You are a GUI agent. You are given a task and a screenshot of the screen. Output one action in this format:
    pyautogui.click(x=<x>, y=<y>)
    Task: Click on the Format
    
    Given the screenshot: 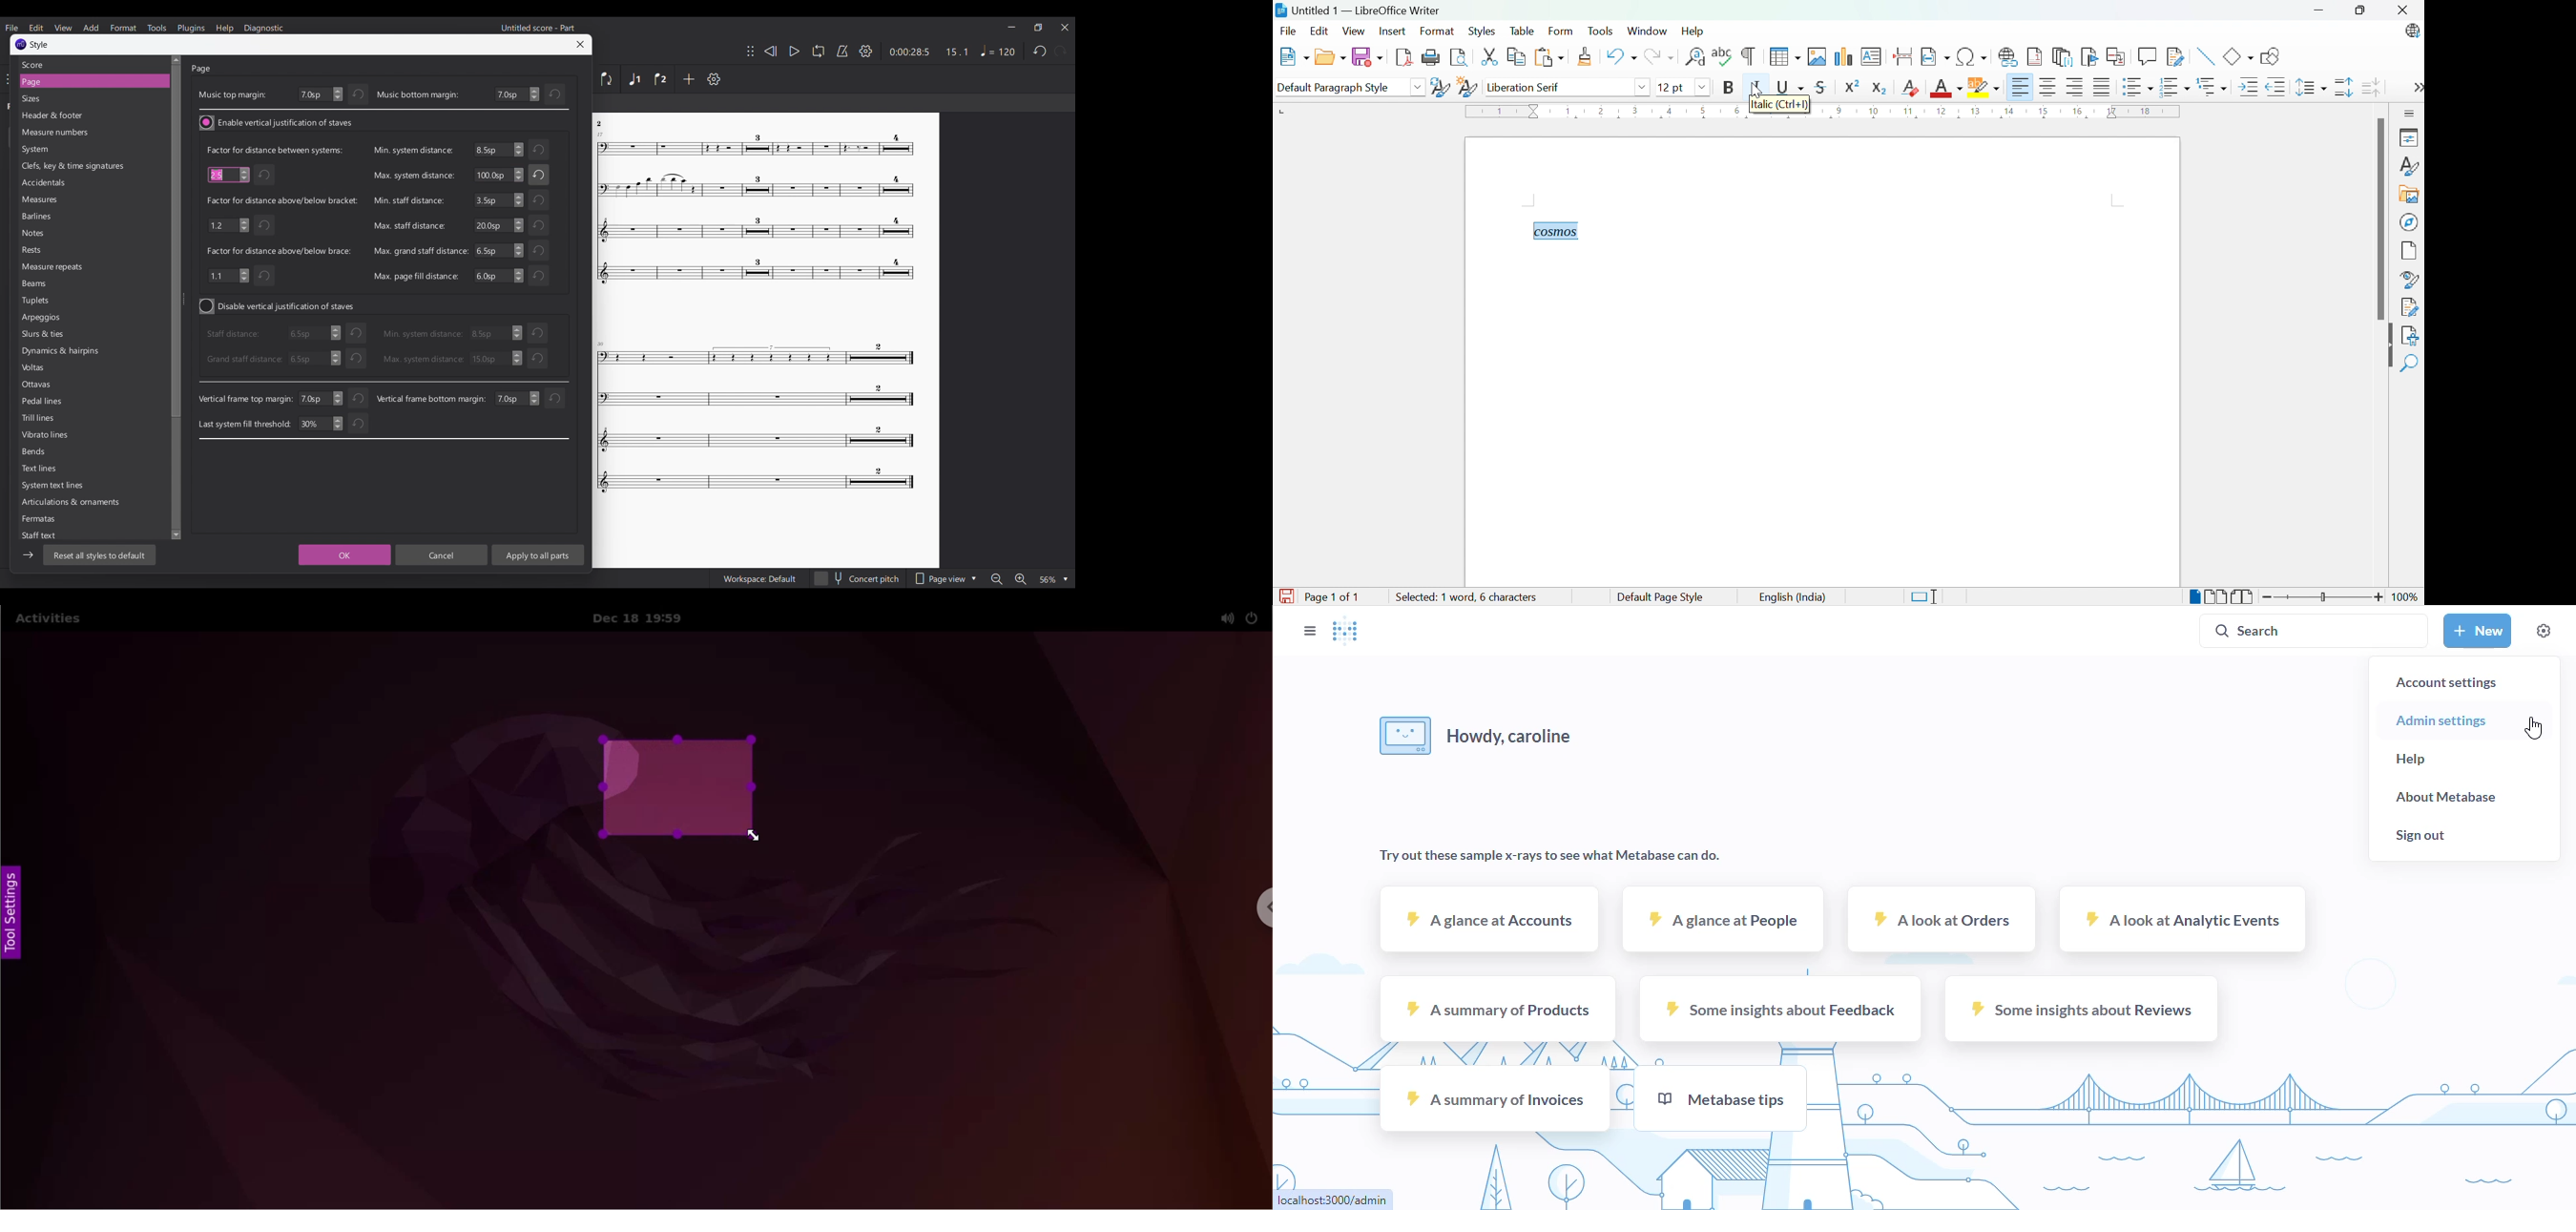 What is the action you would take?
    pyautogui.click(x=1439, y=31)
    